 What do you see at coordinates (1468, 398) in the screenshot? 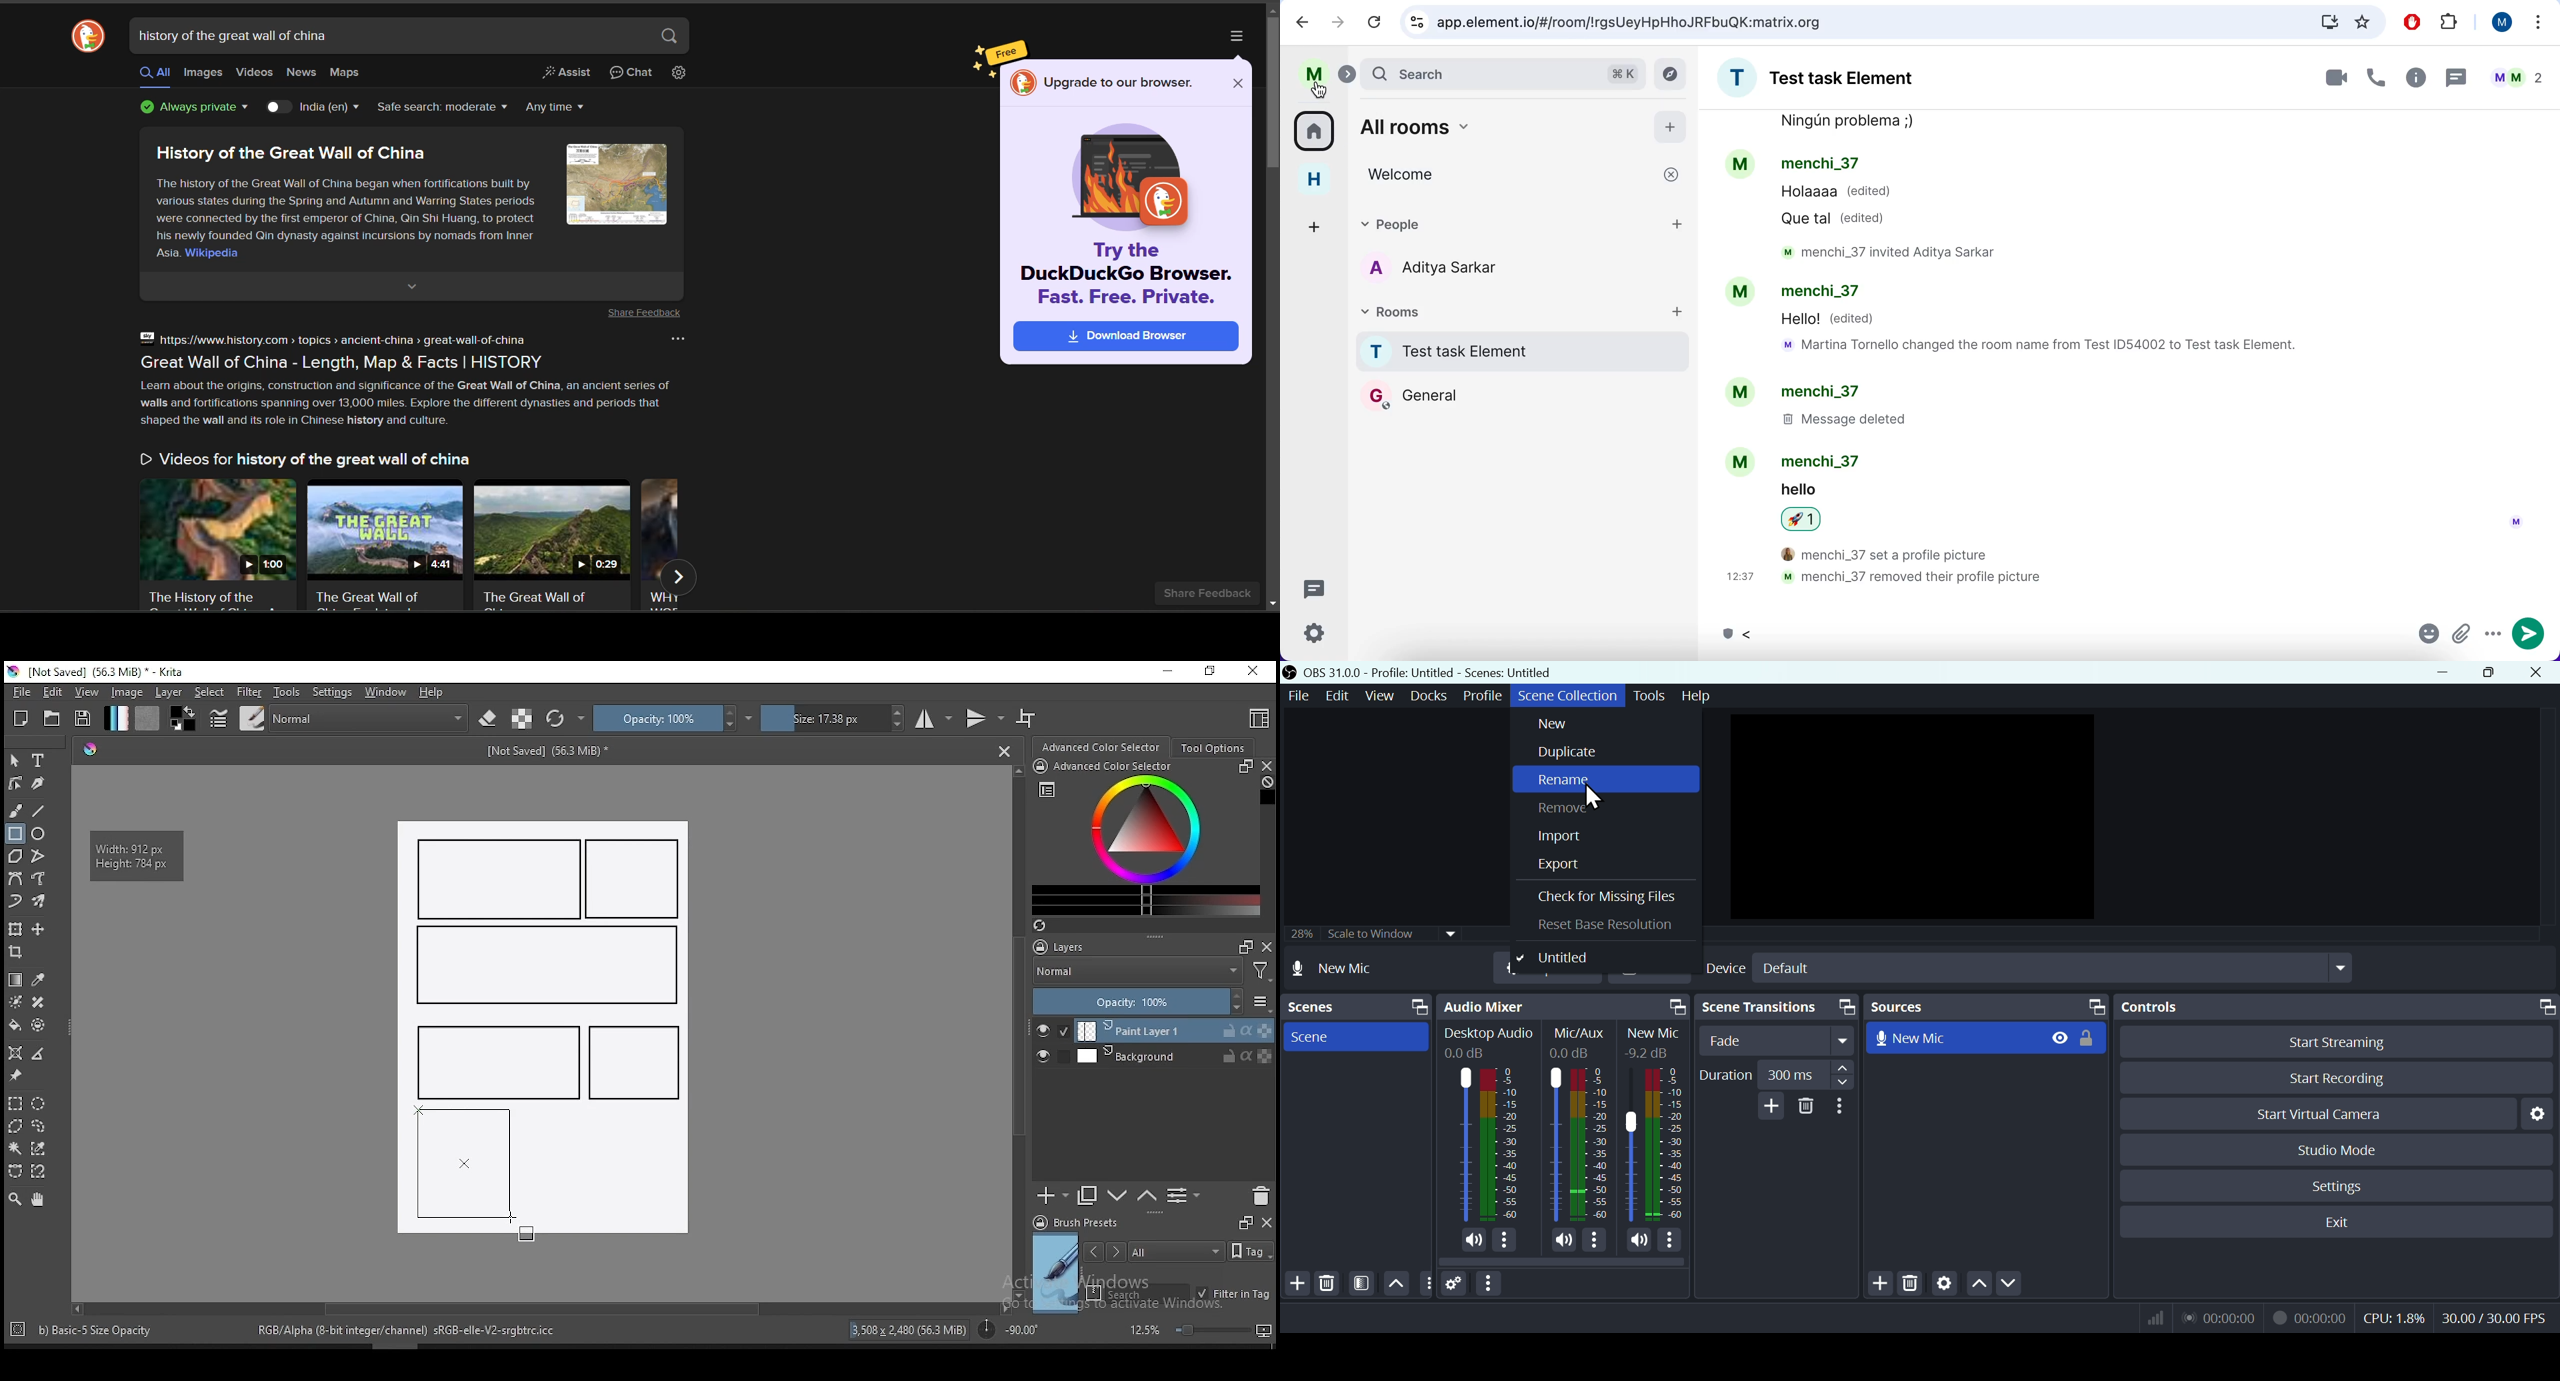
I see `chat room 2` at bounding box center [1468, 398].